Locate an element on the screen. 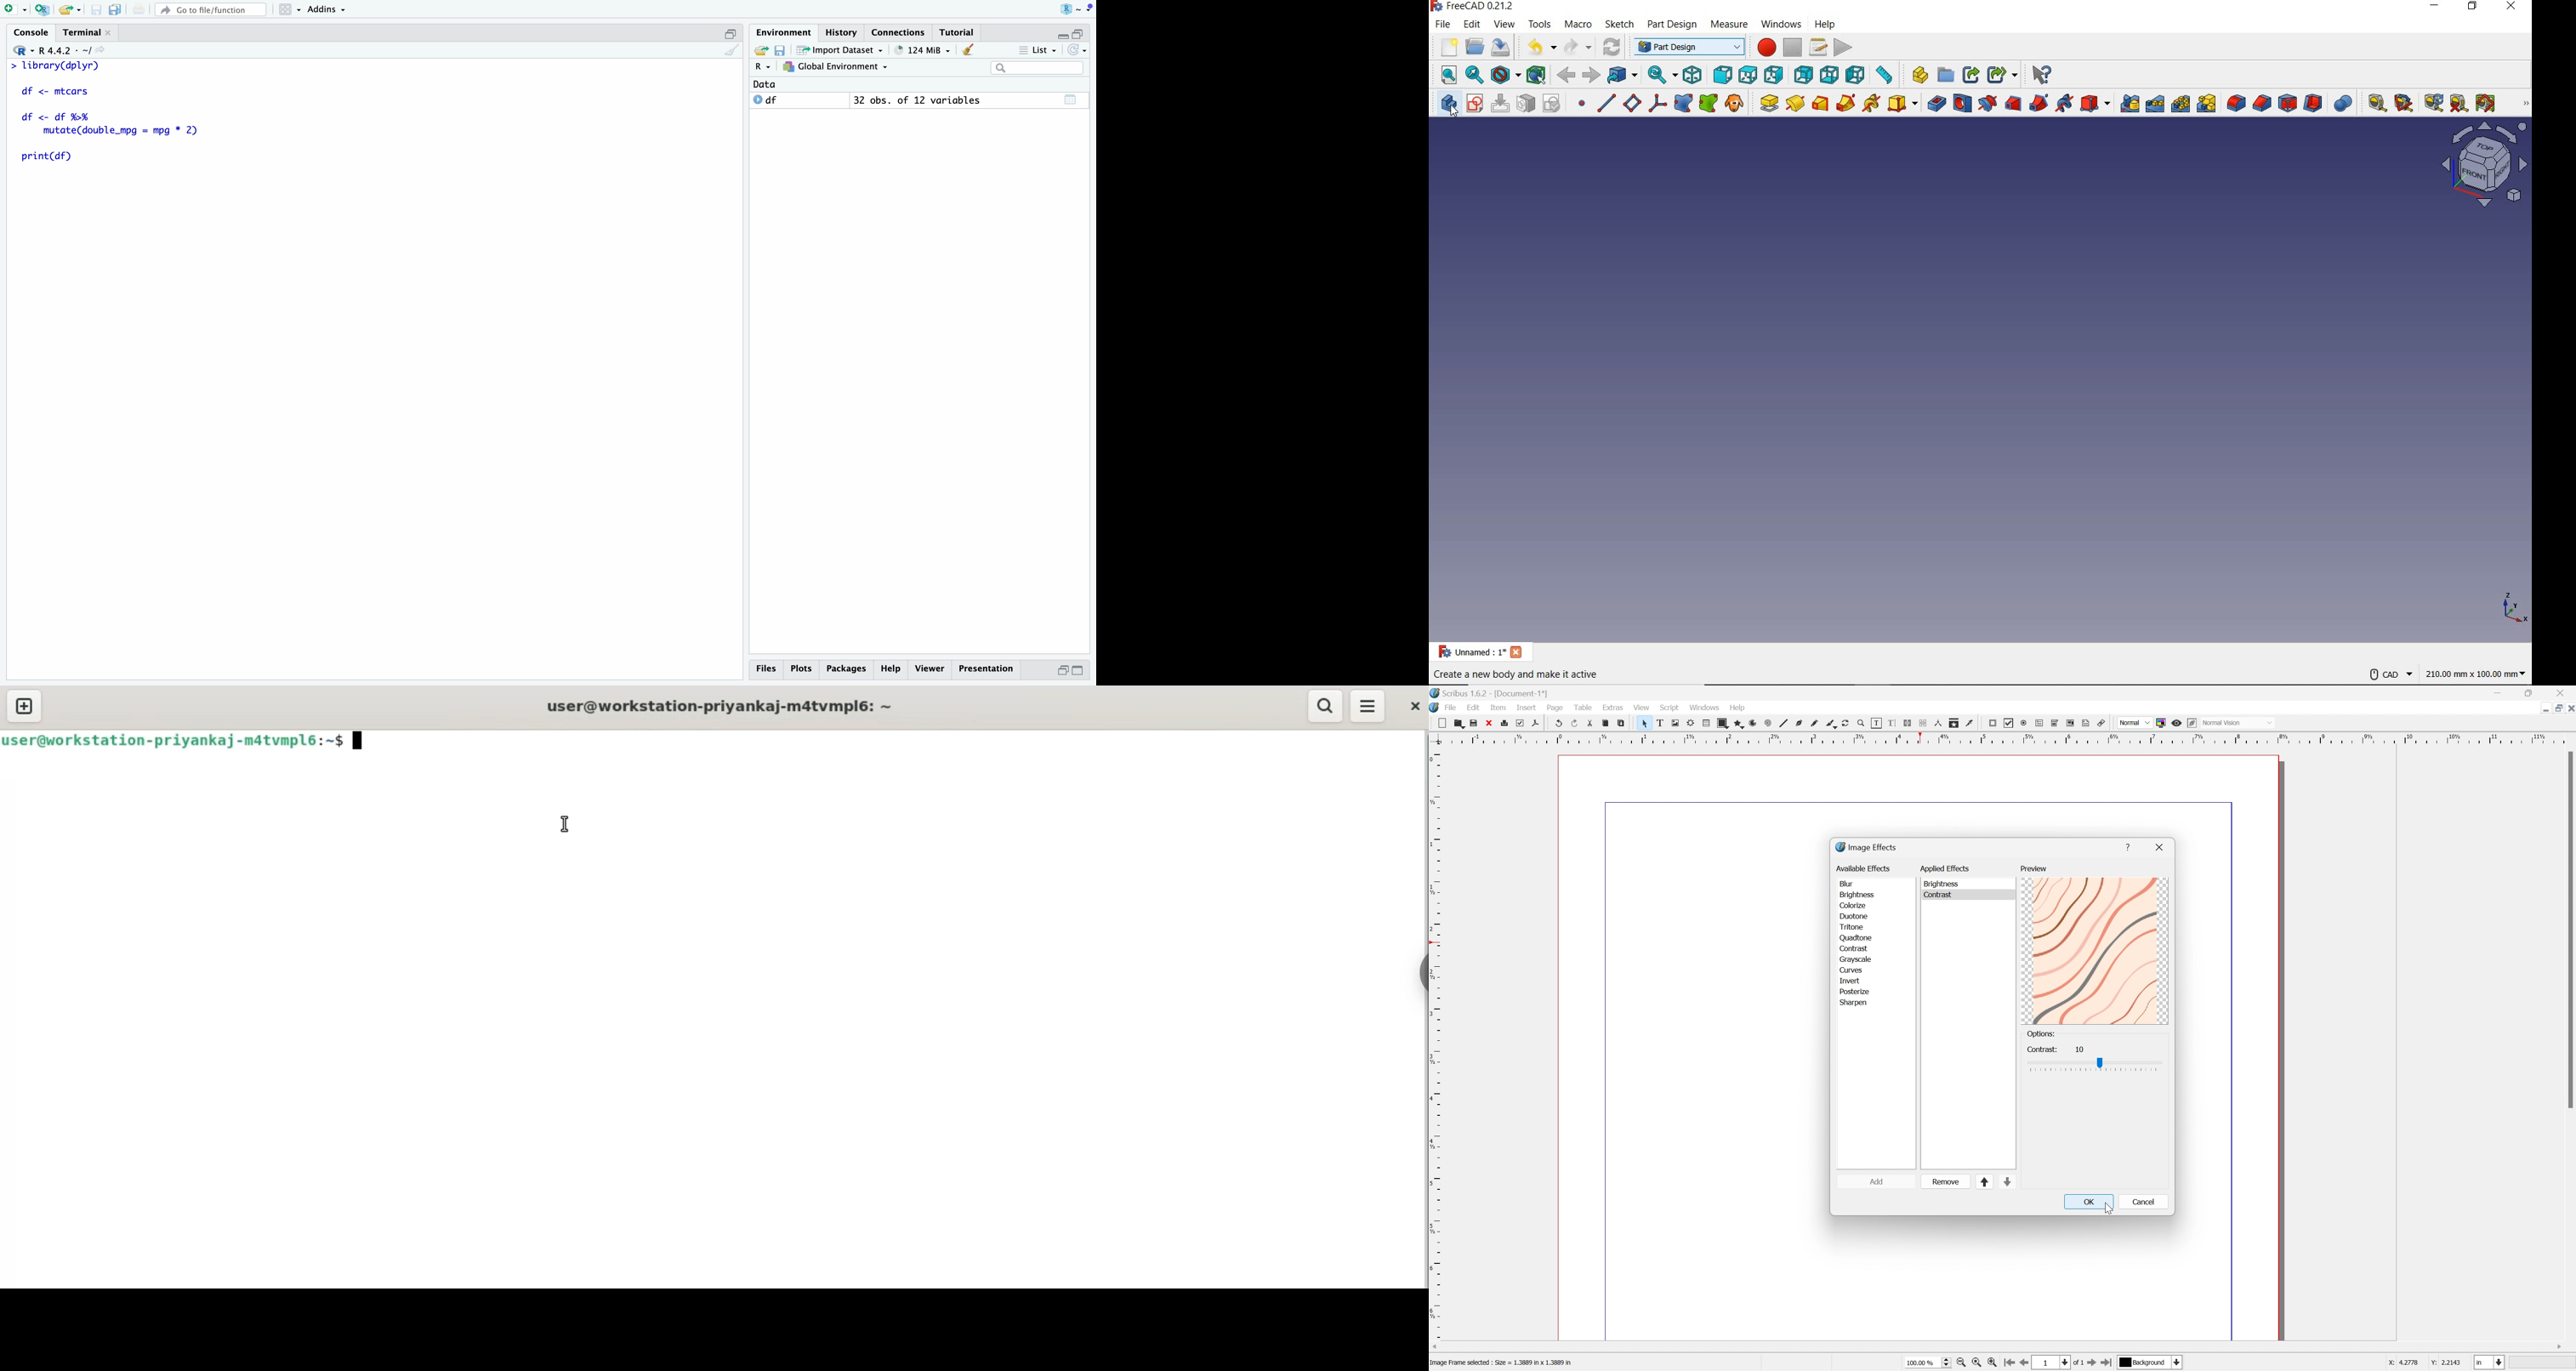 The width and height of the screenshot is (2576, 1372). bounding box is located at coordinates (1538, 76).